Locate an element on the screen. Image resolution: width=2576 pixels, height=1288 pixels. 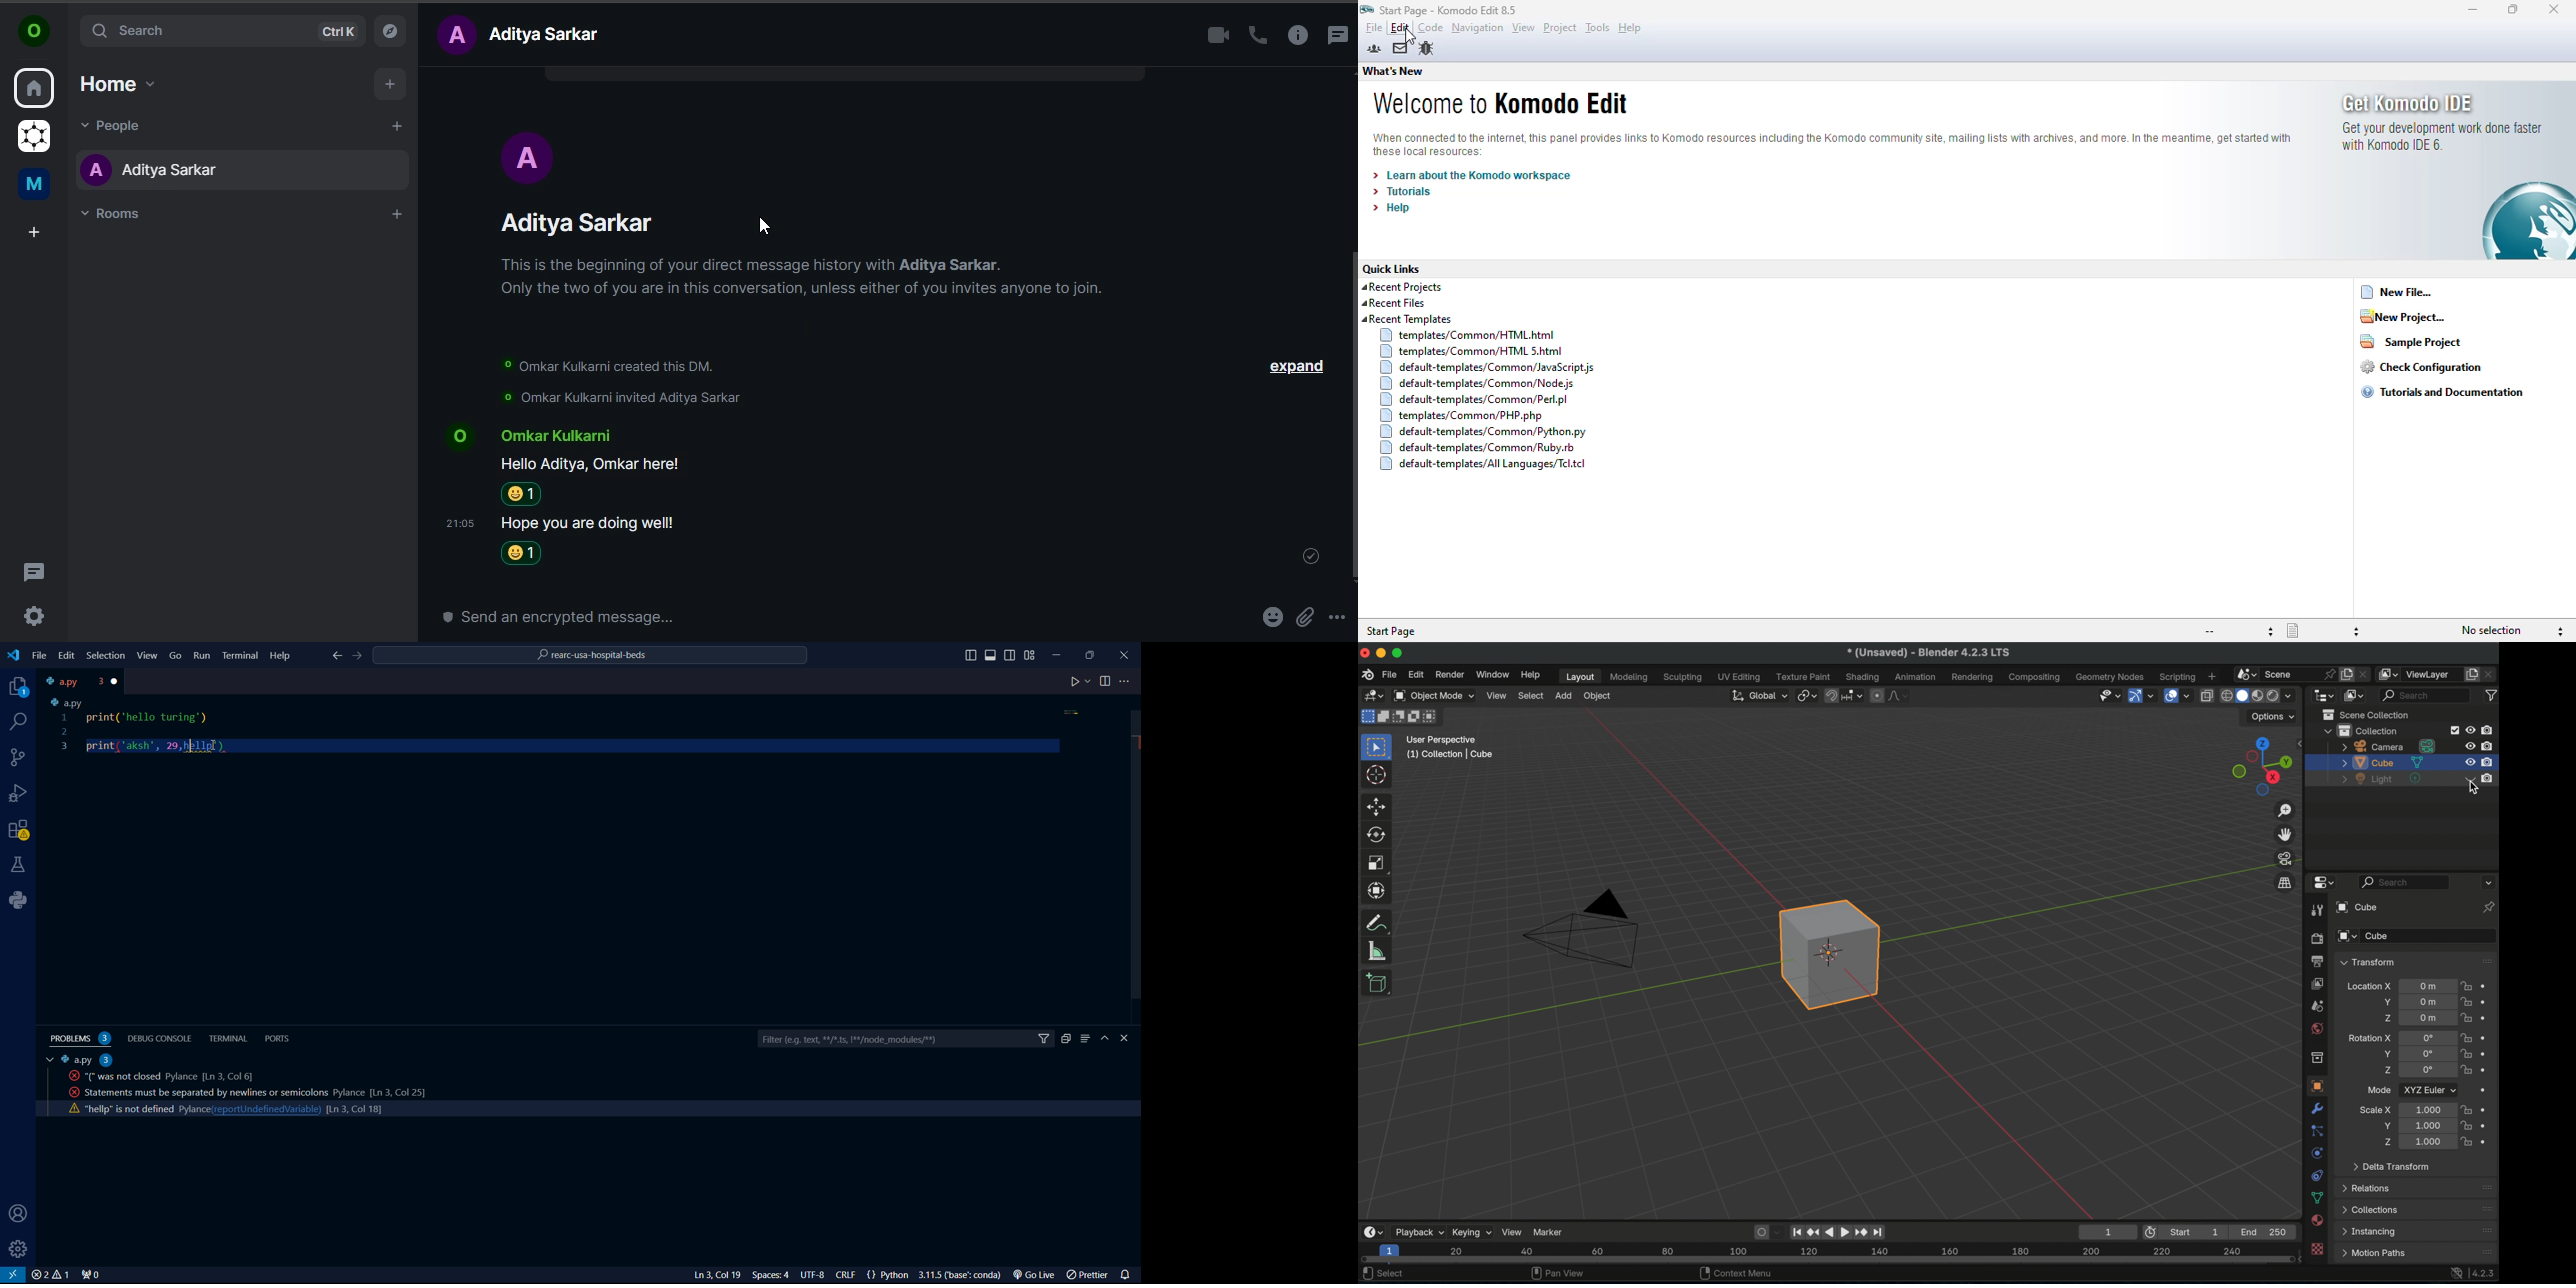
pin scene to workspace is located at coordinates (2329, 673).